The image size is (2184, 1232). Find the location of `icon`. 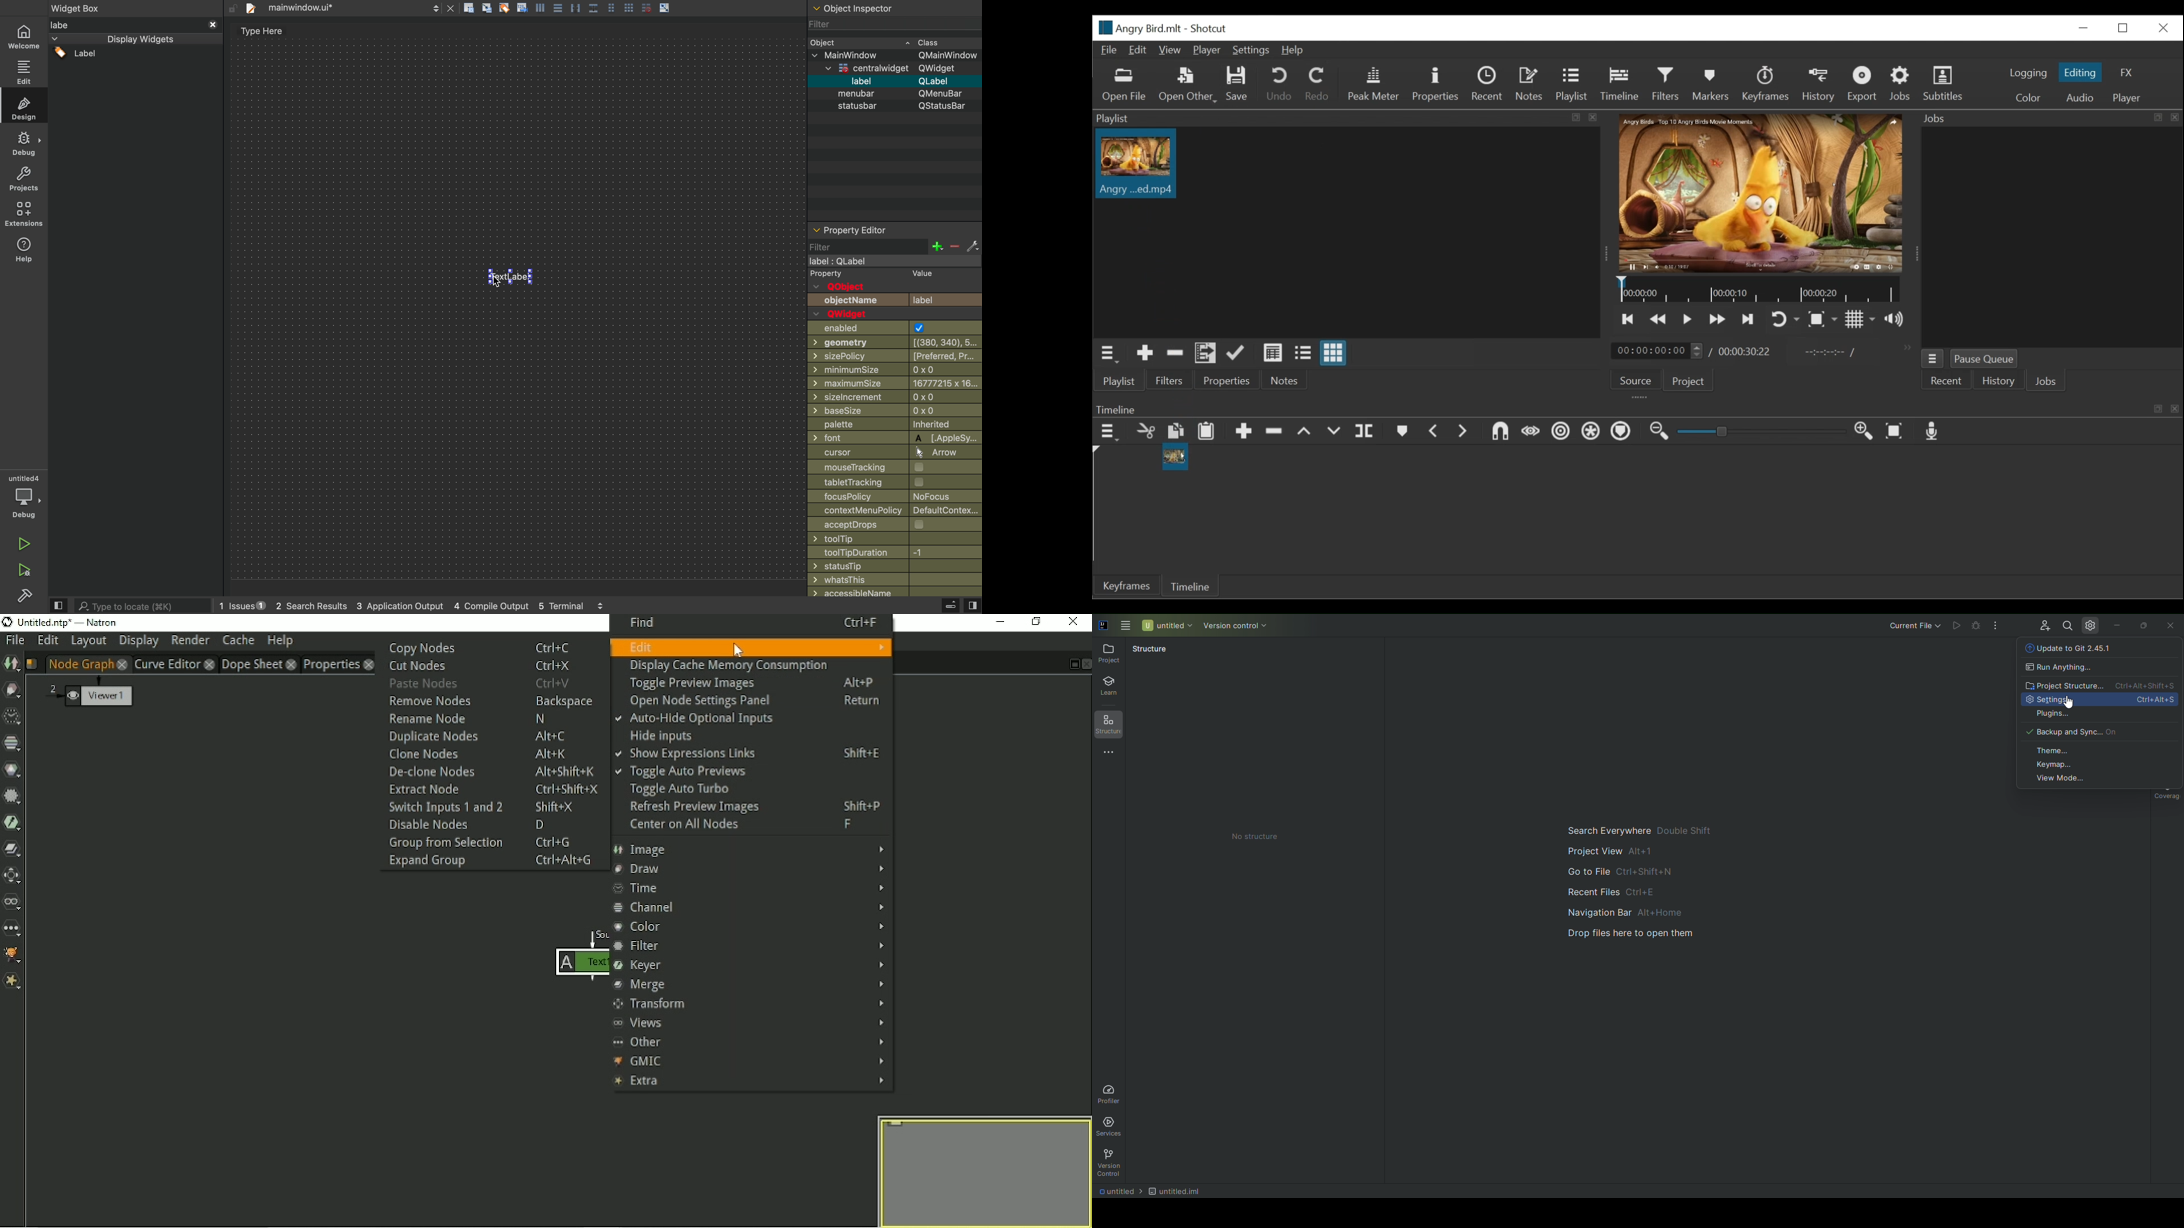

icon is located at coordinates (488, 8).